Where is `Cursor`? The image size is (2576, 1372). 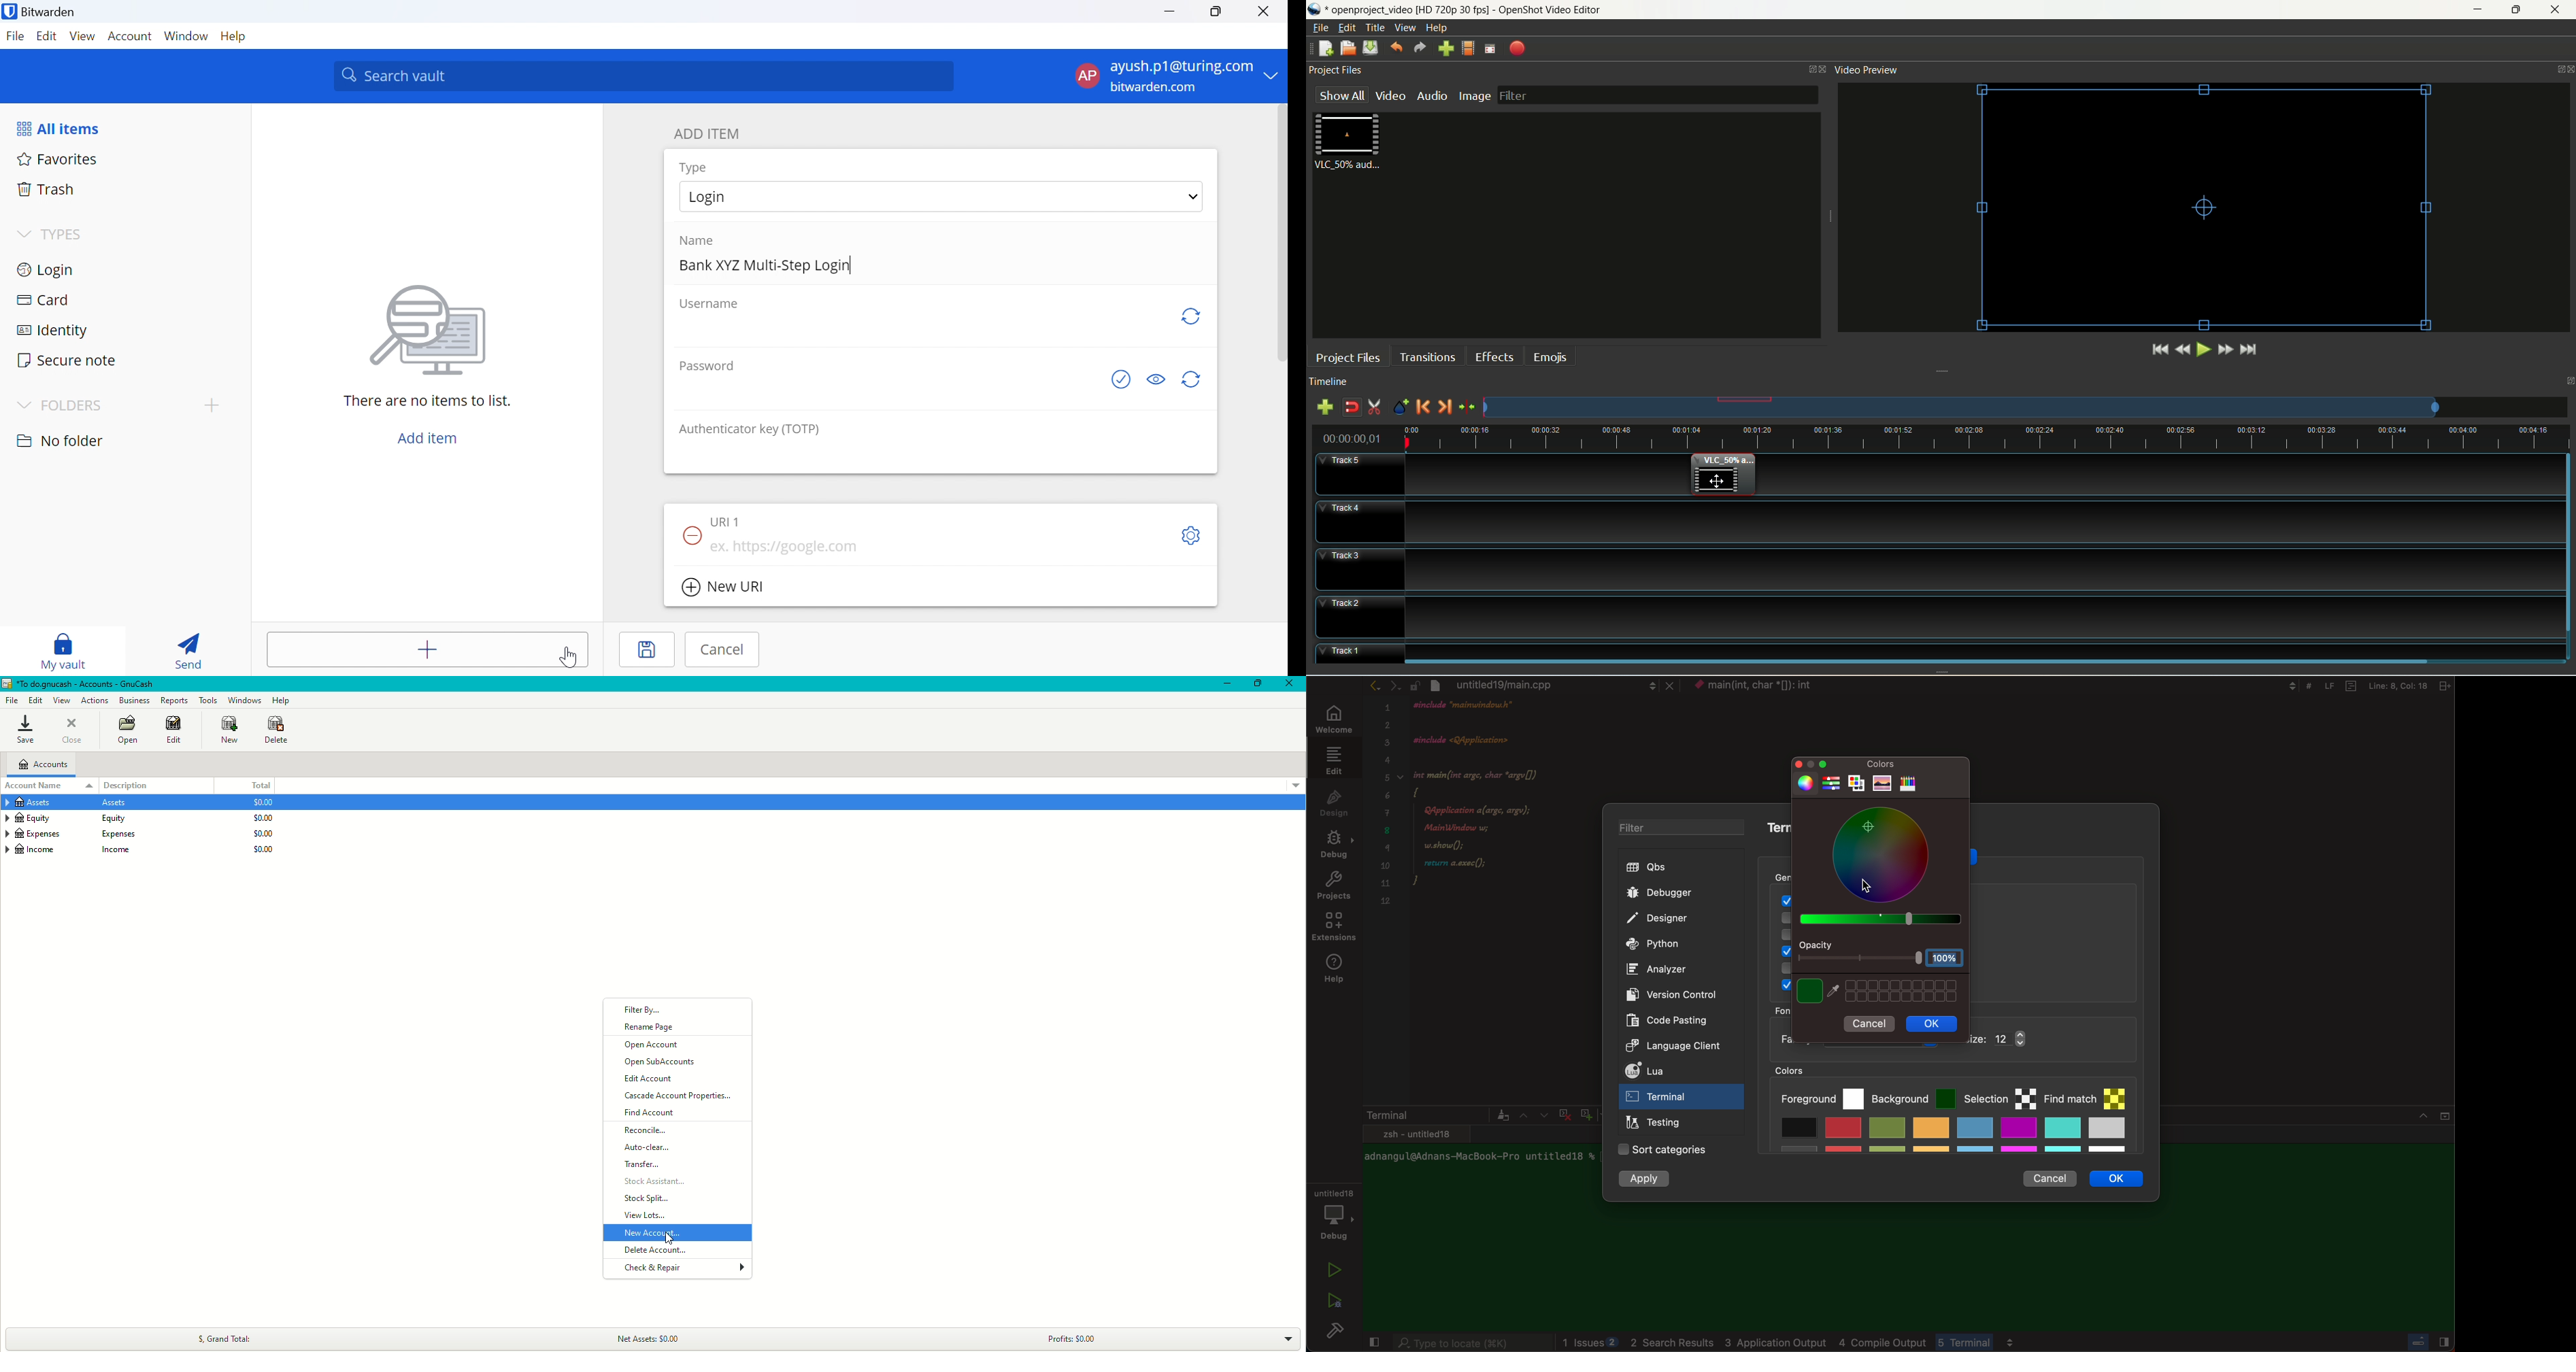
Cursor is located at coordinates (569, 658).